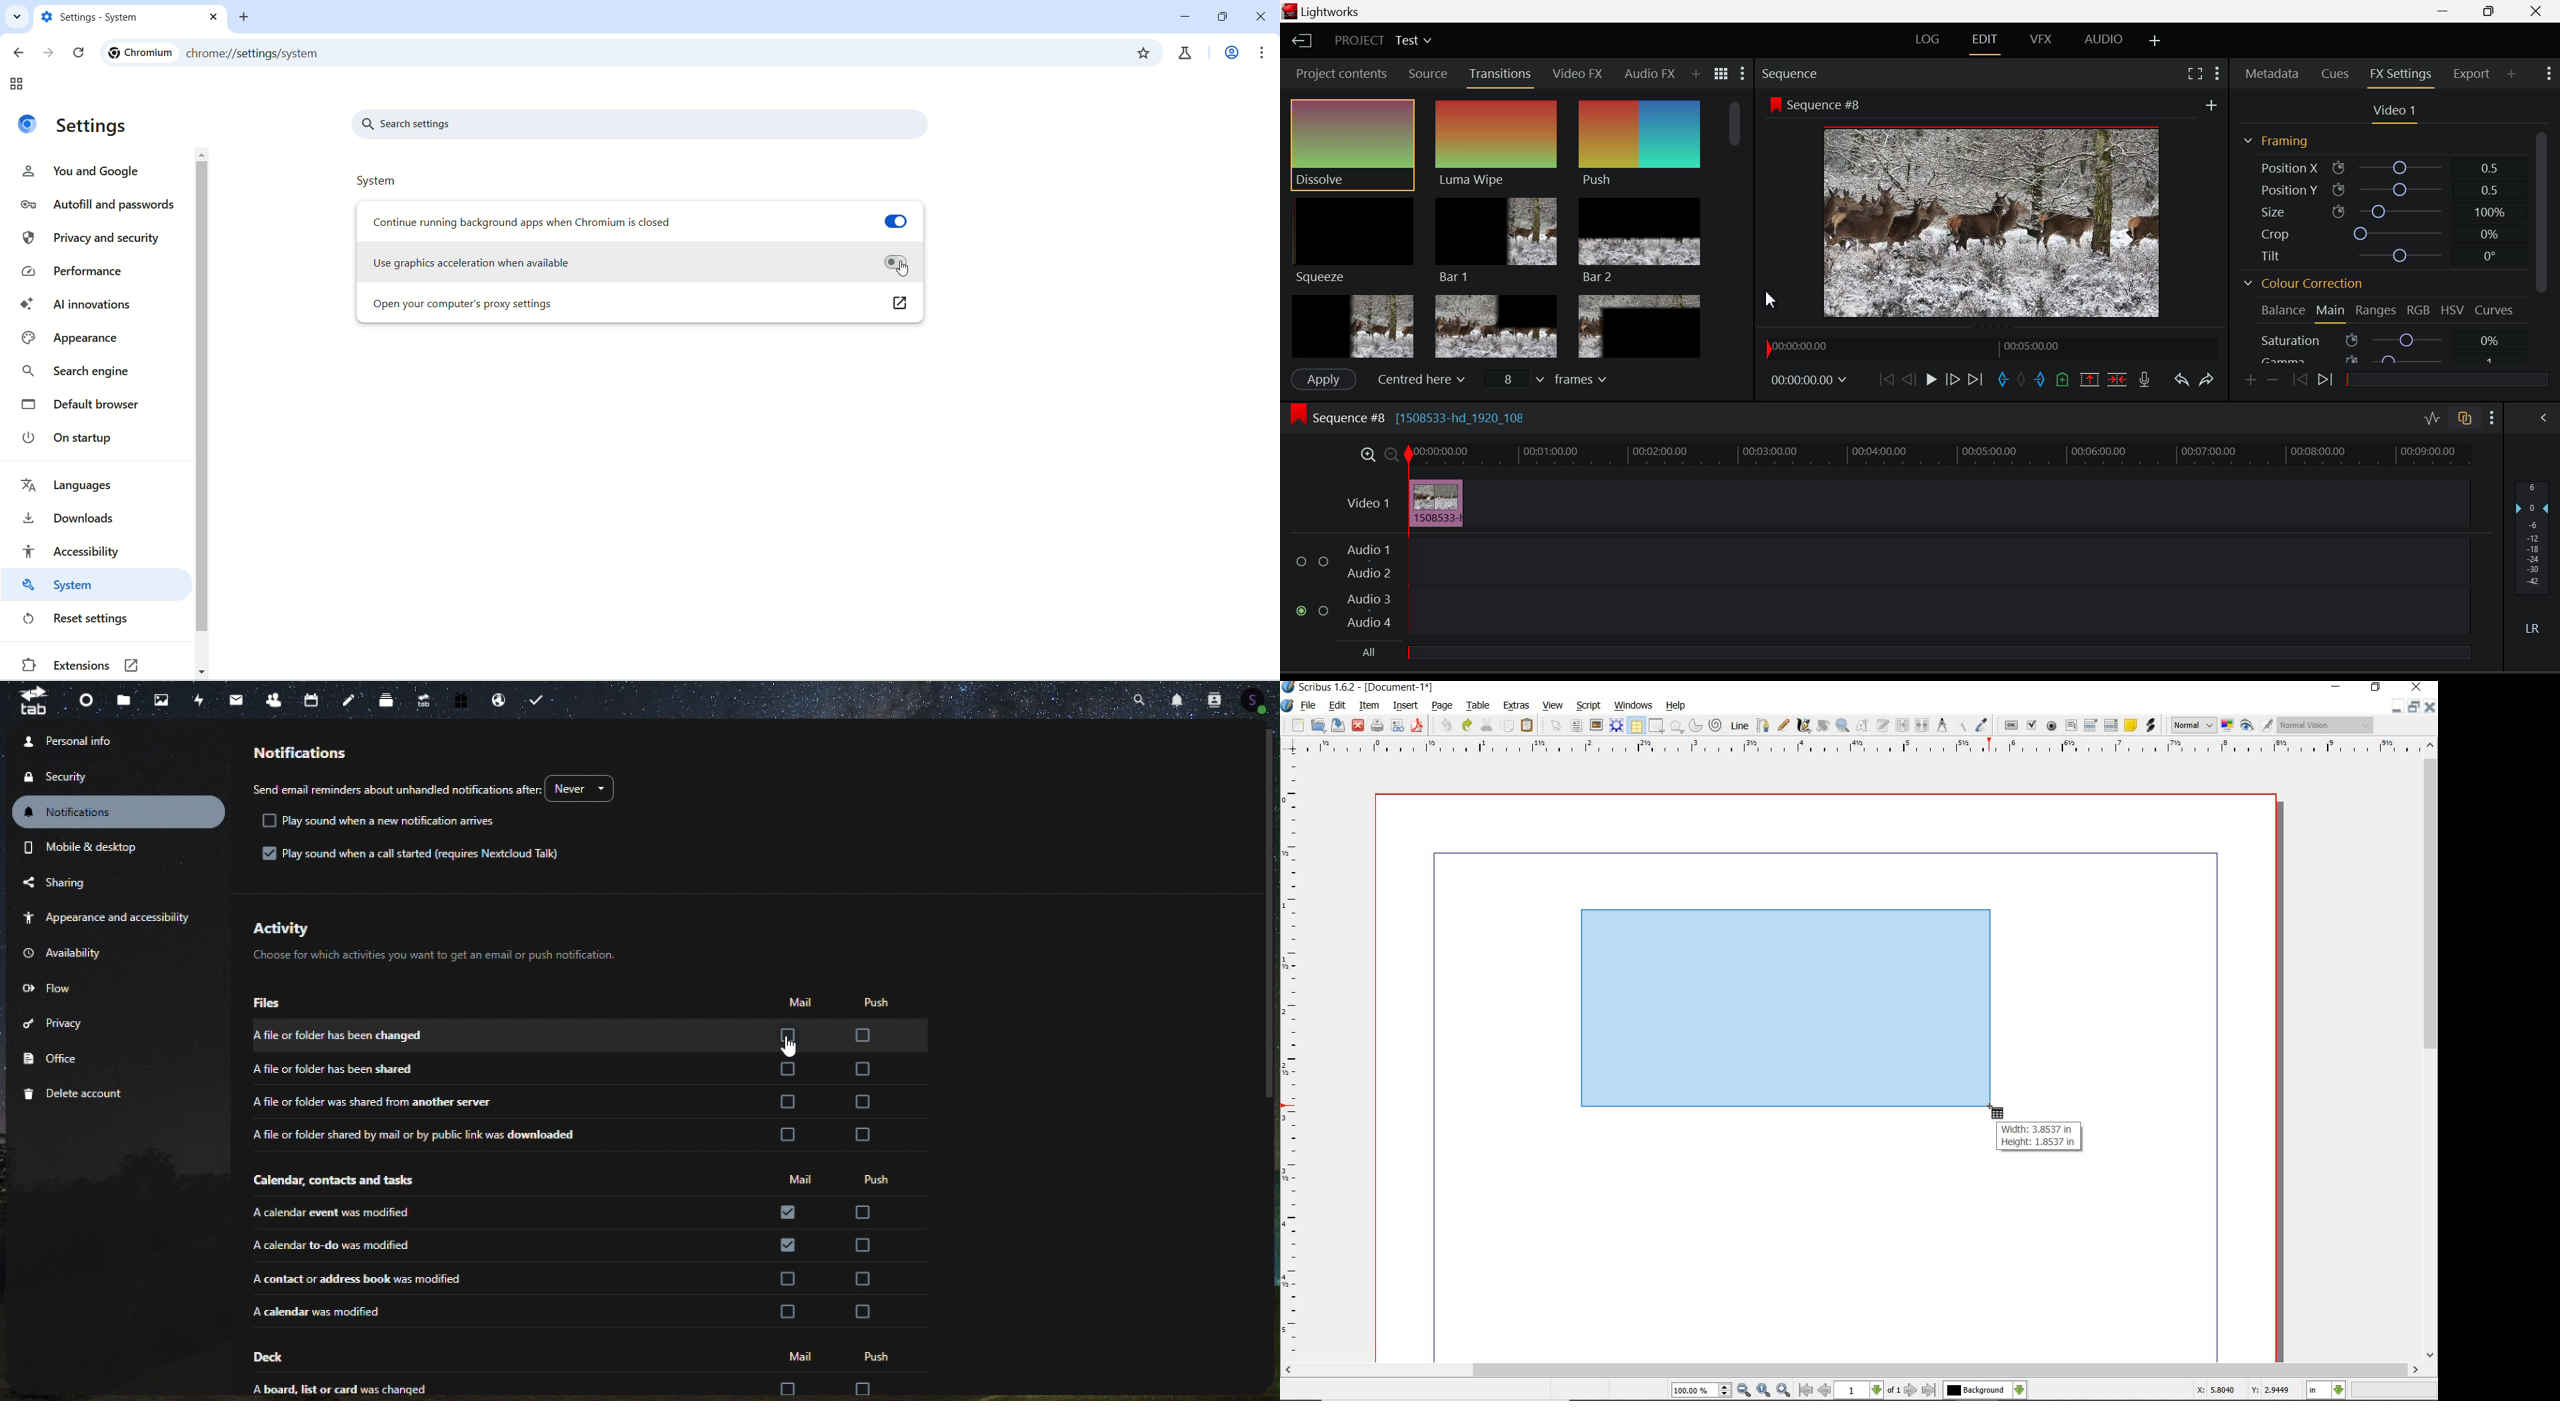 This screenshot has width=2576, height=1428. I want to click on a file or folder has been changed, so click(350, 1036).